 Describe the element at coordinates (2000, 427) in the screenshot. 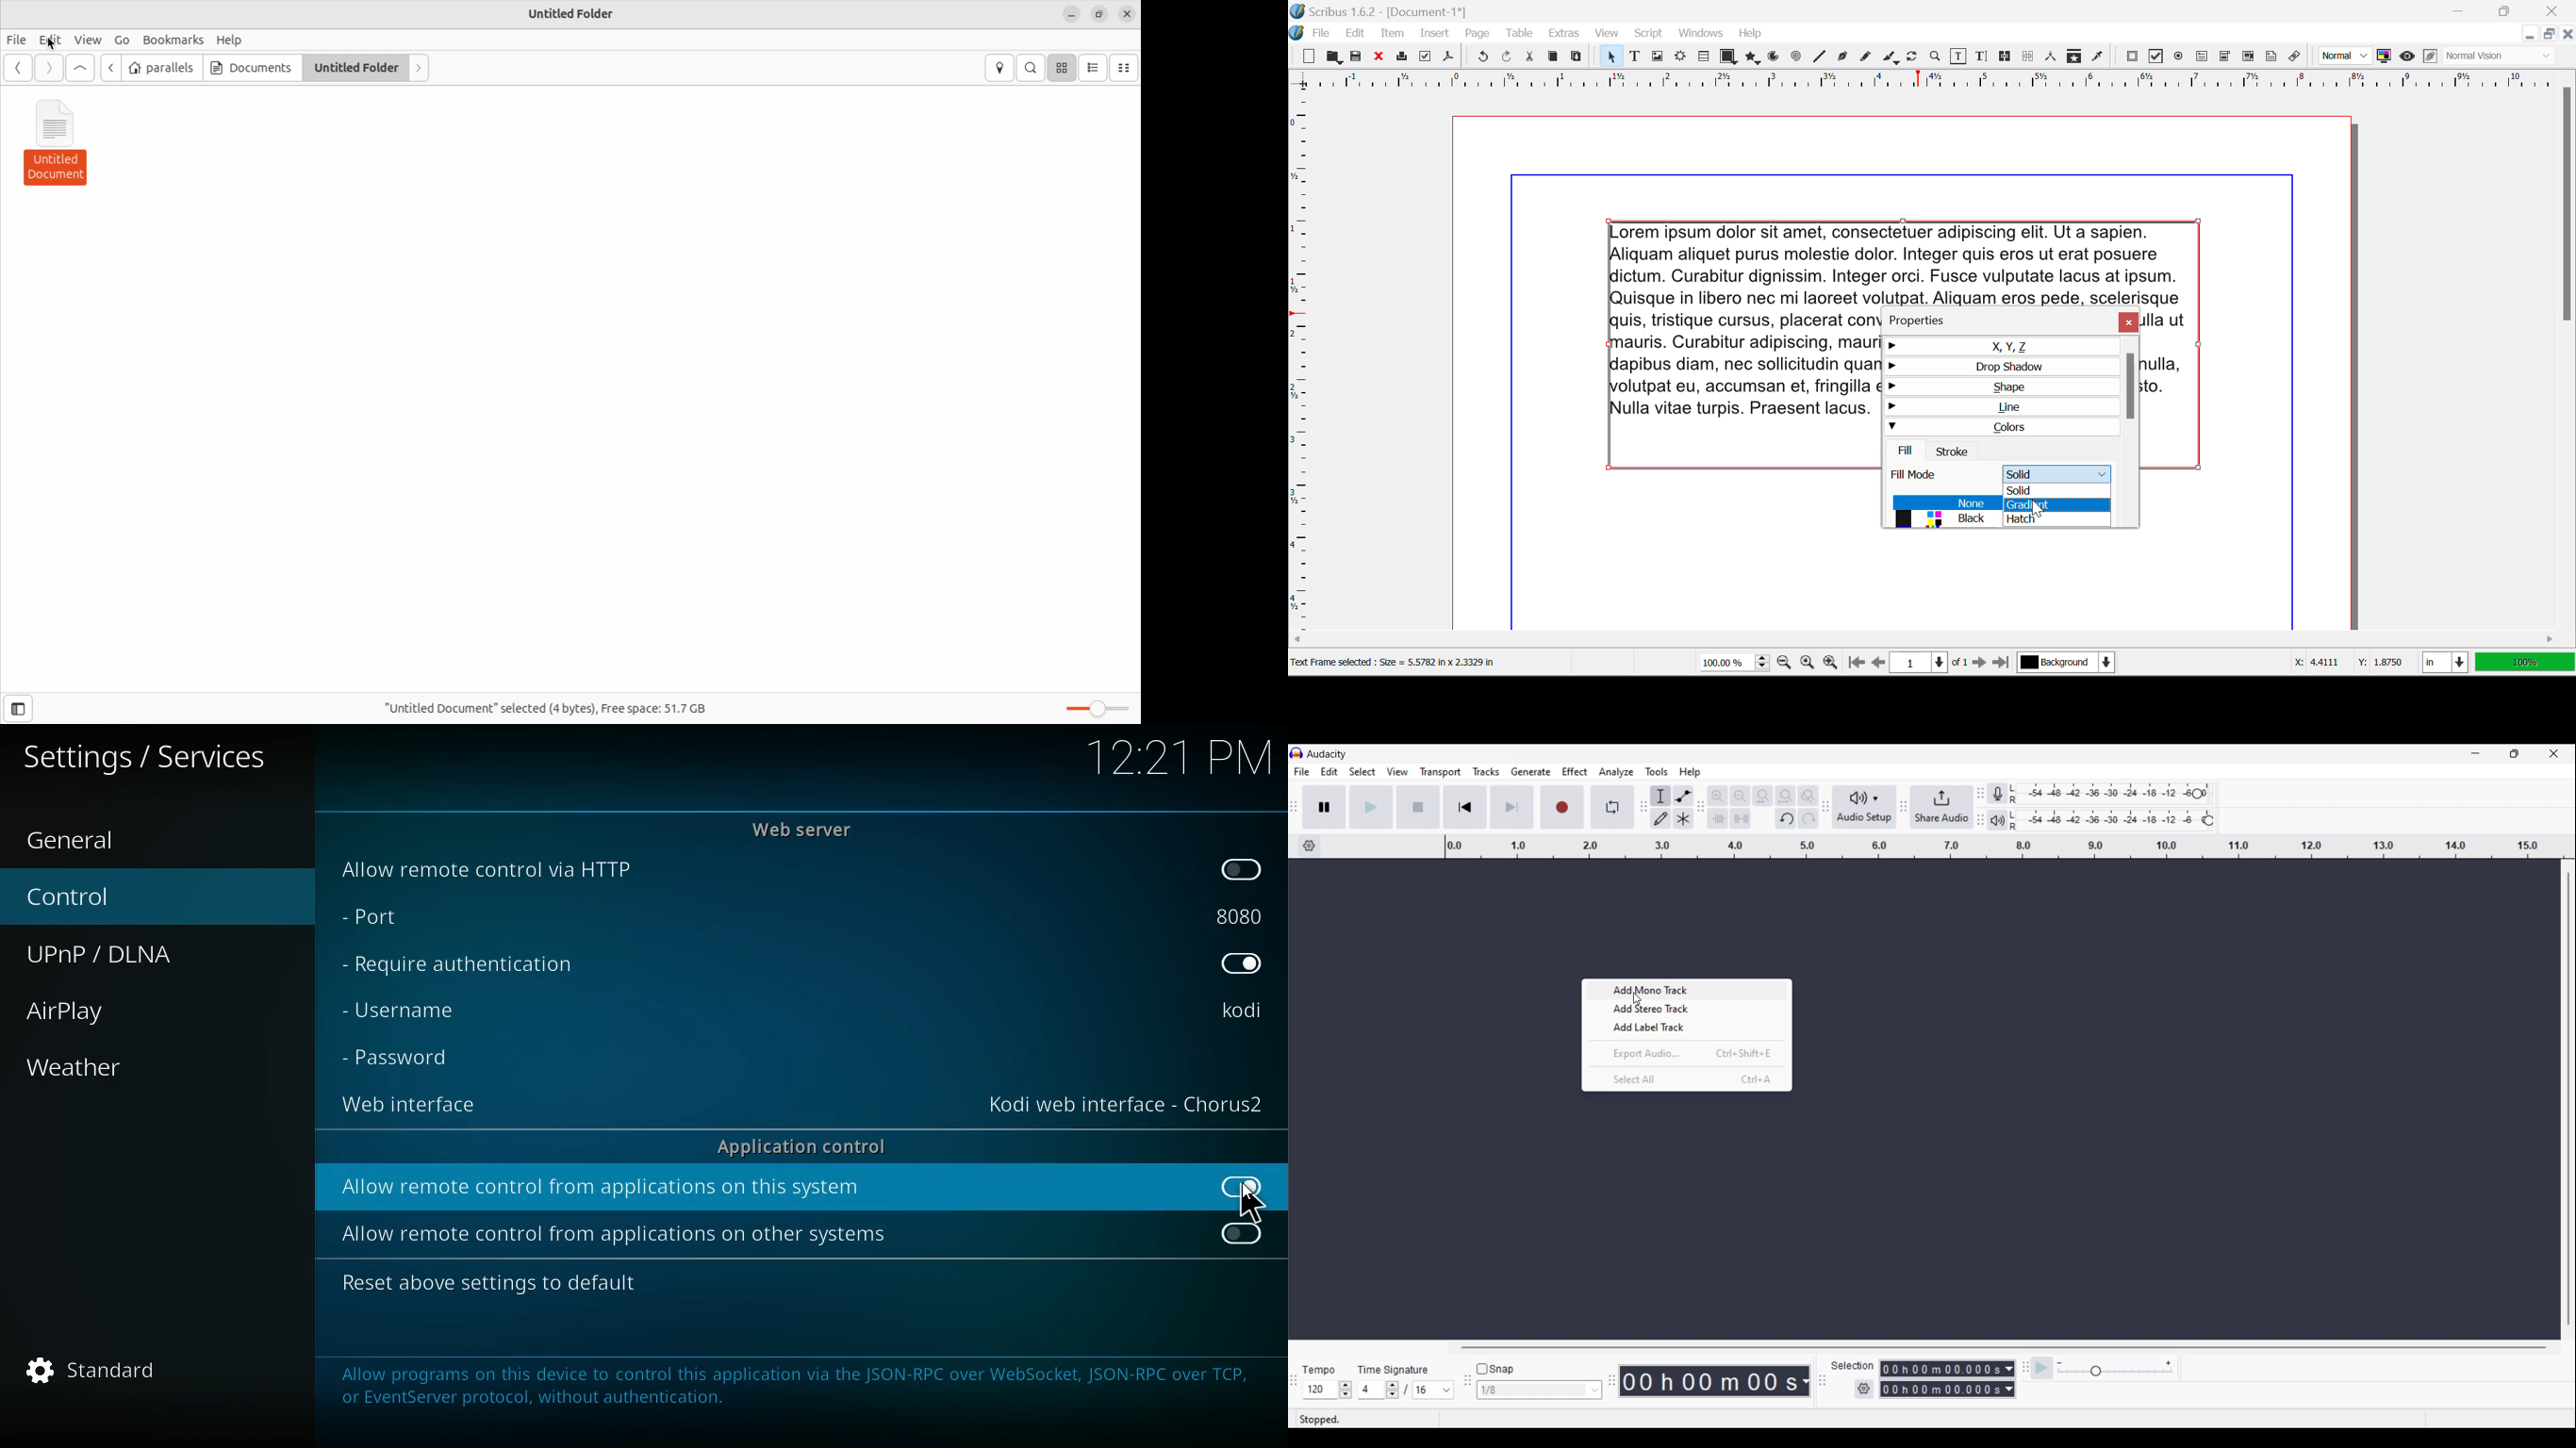

I see `Colors` at that location.